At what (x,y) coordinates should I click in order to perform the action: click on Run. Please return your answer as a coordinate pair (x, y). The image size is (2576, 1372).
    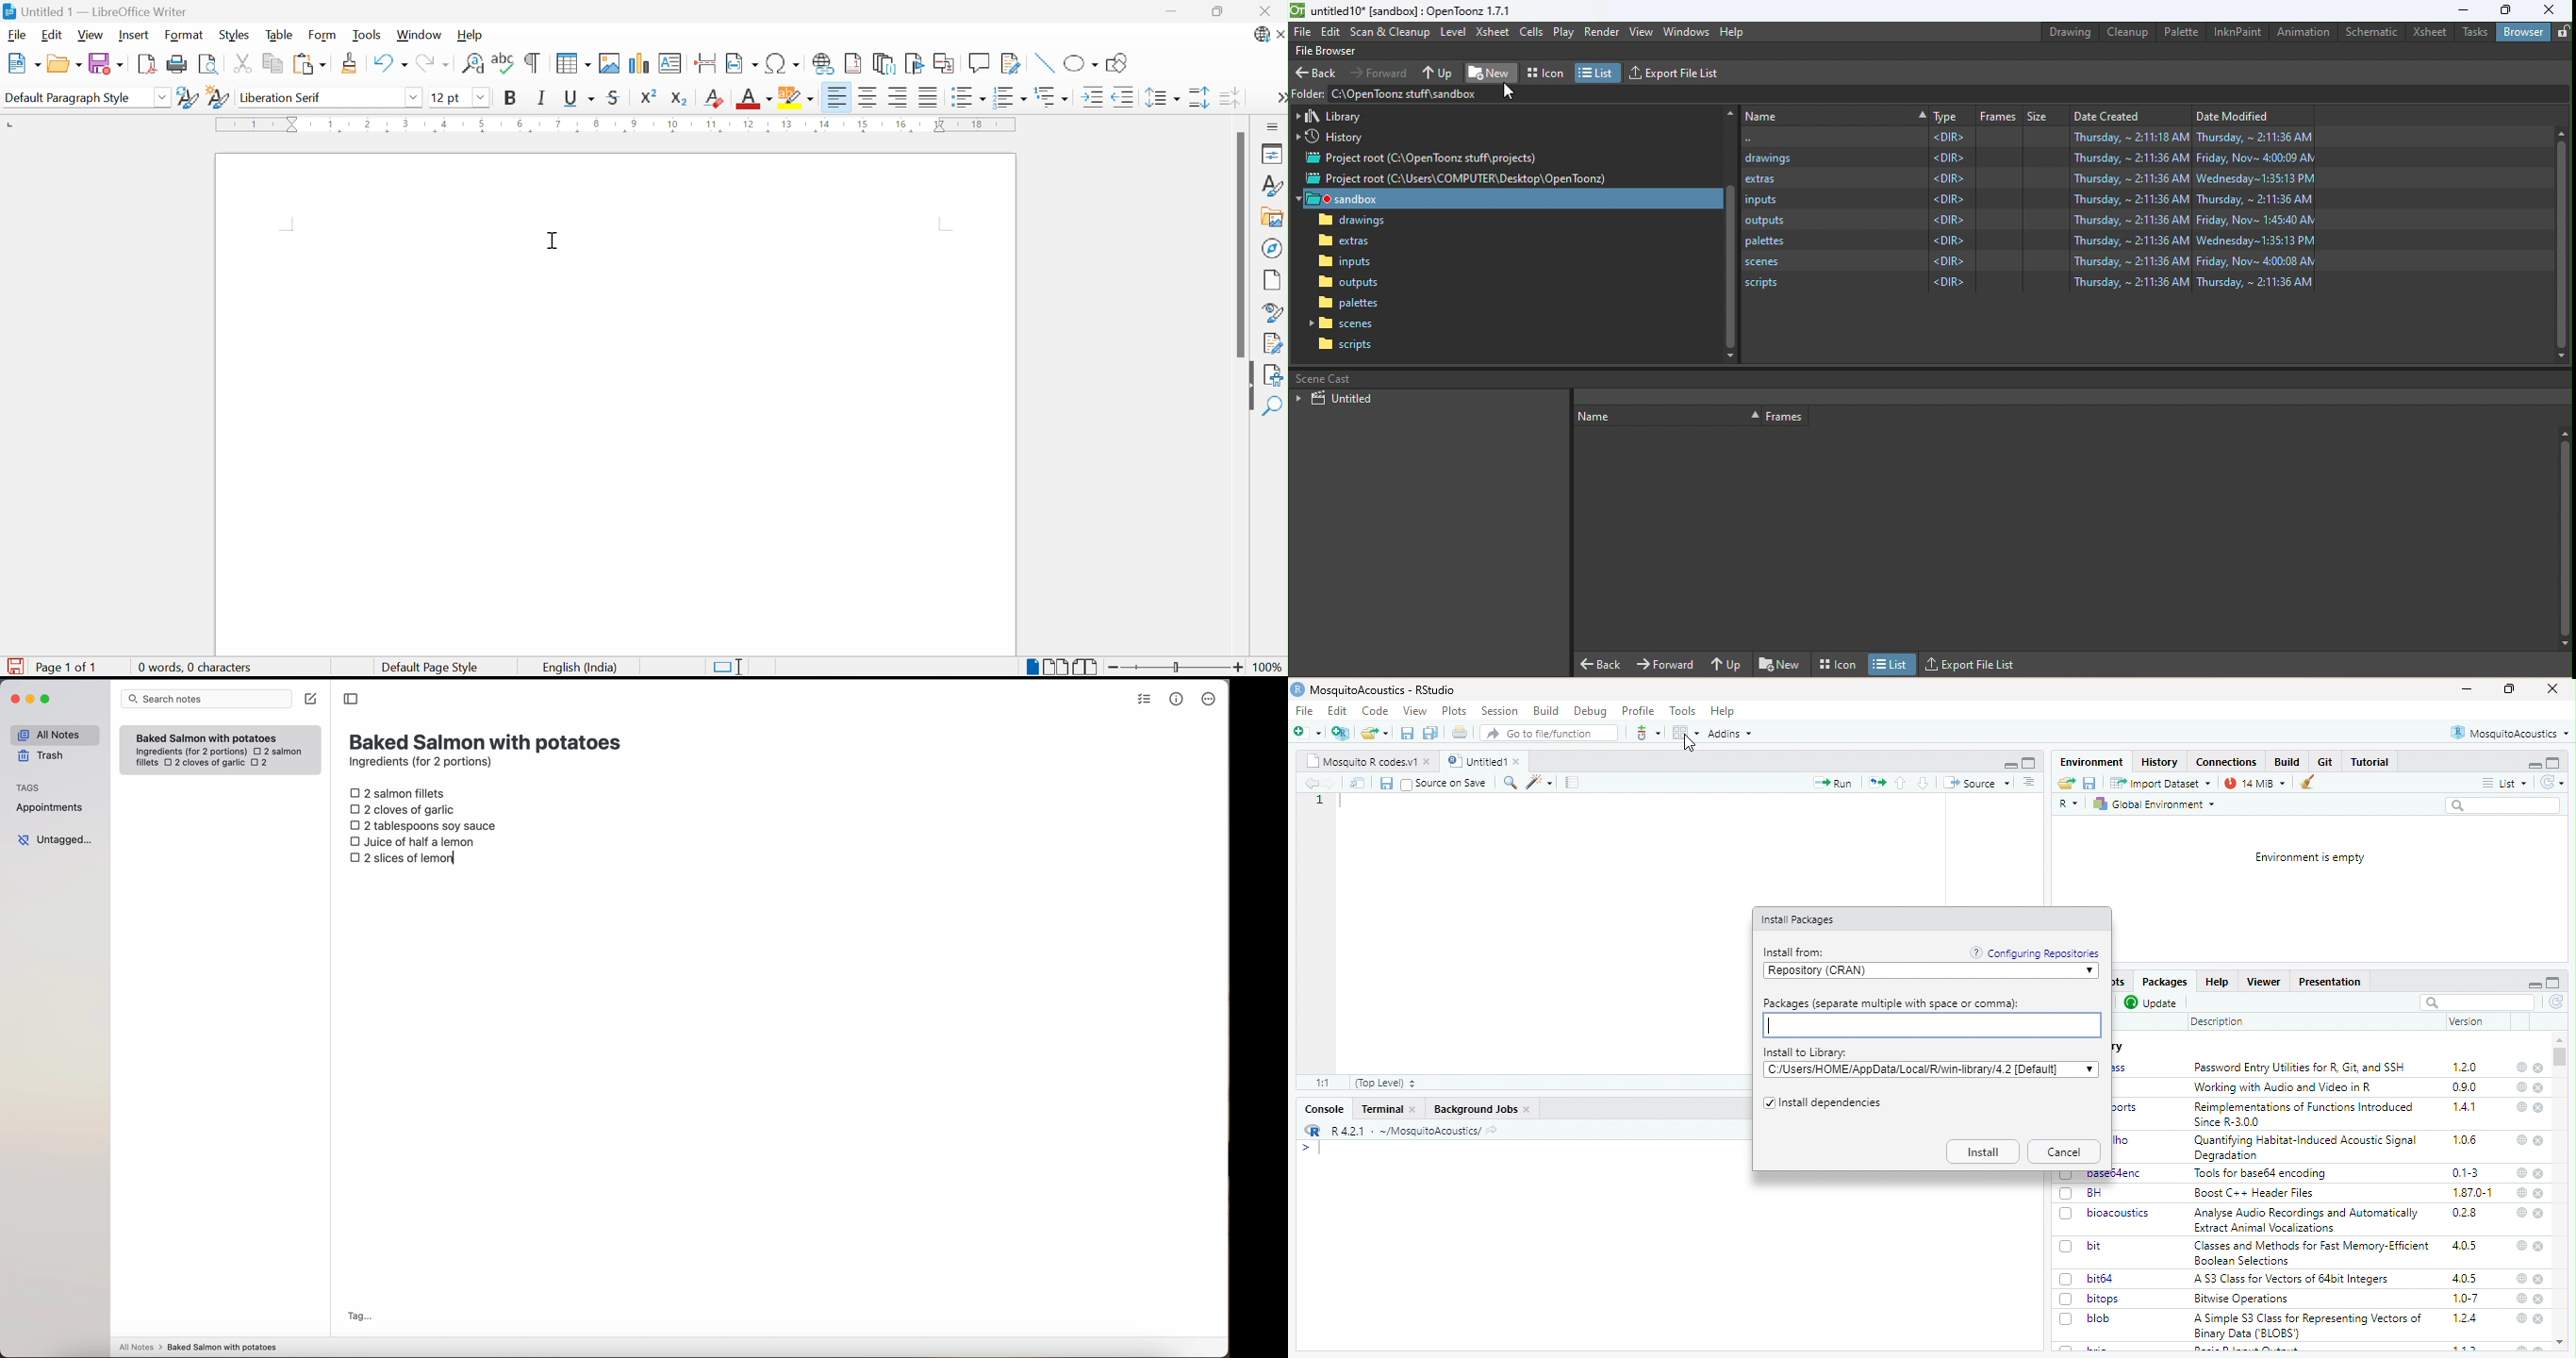
    Looking at the image, I should click on (1832, 783).